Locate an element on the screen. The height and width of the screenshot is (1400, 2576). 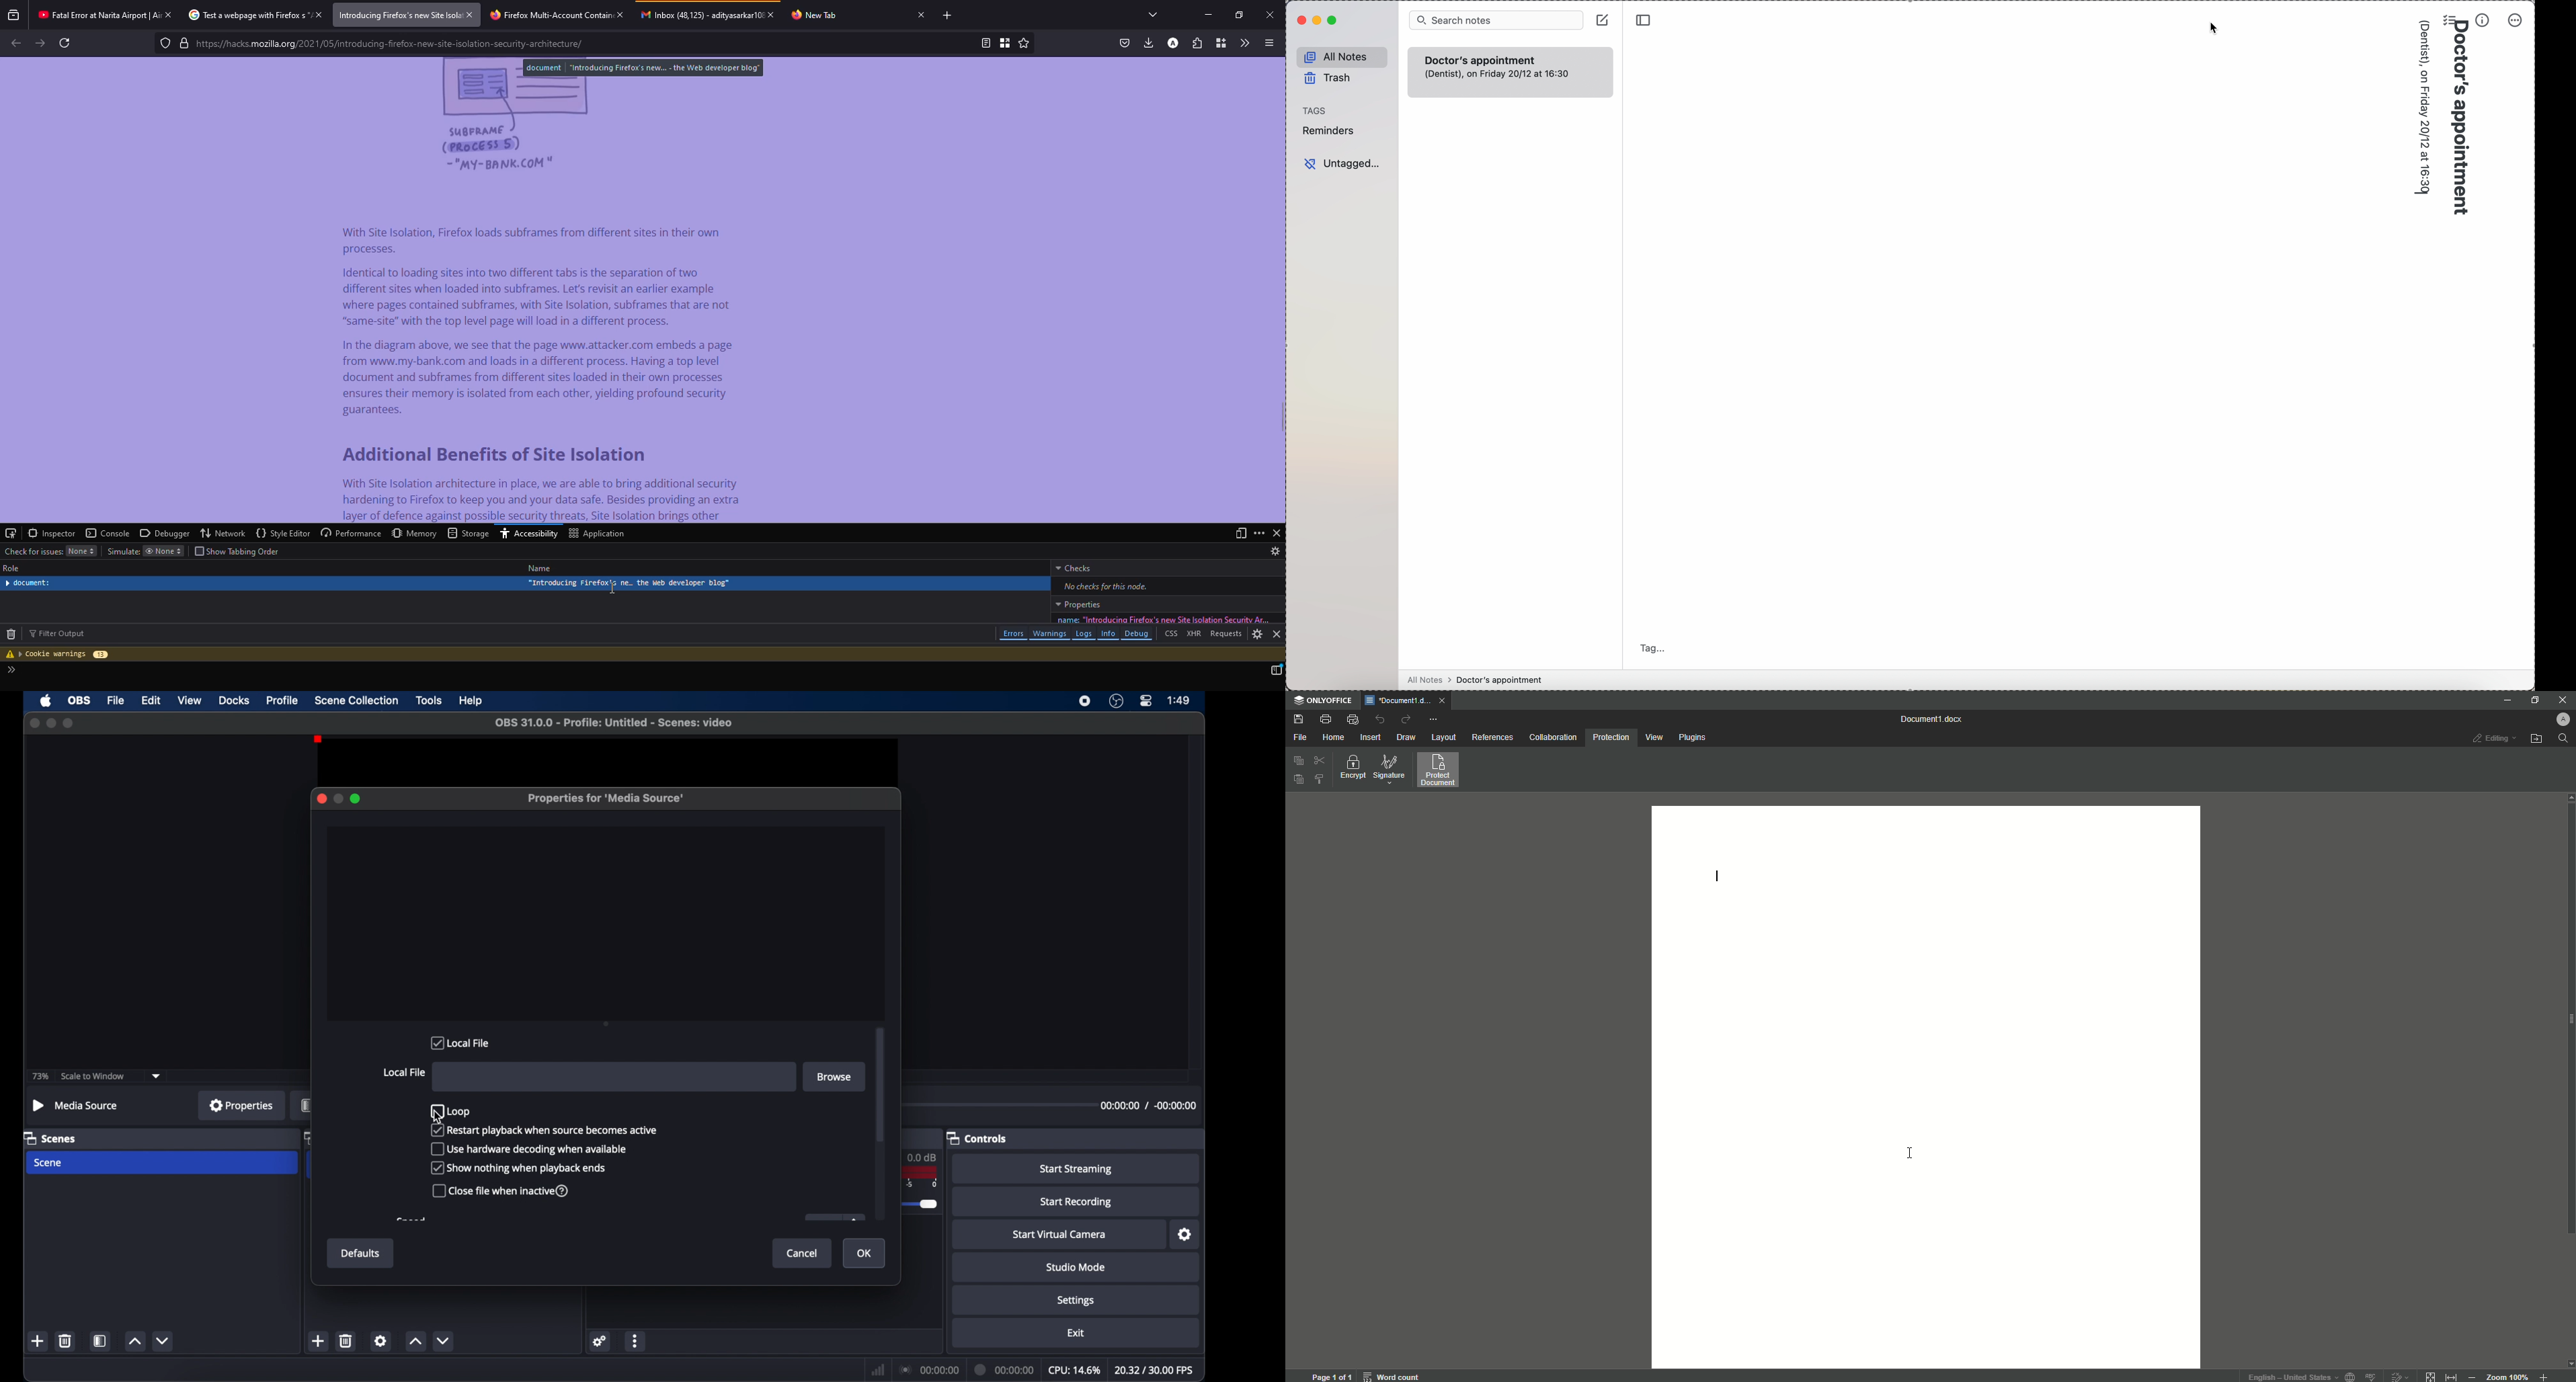
close is located at coordinates (1278, 532).